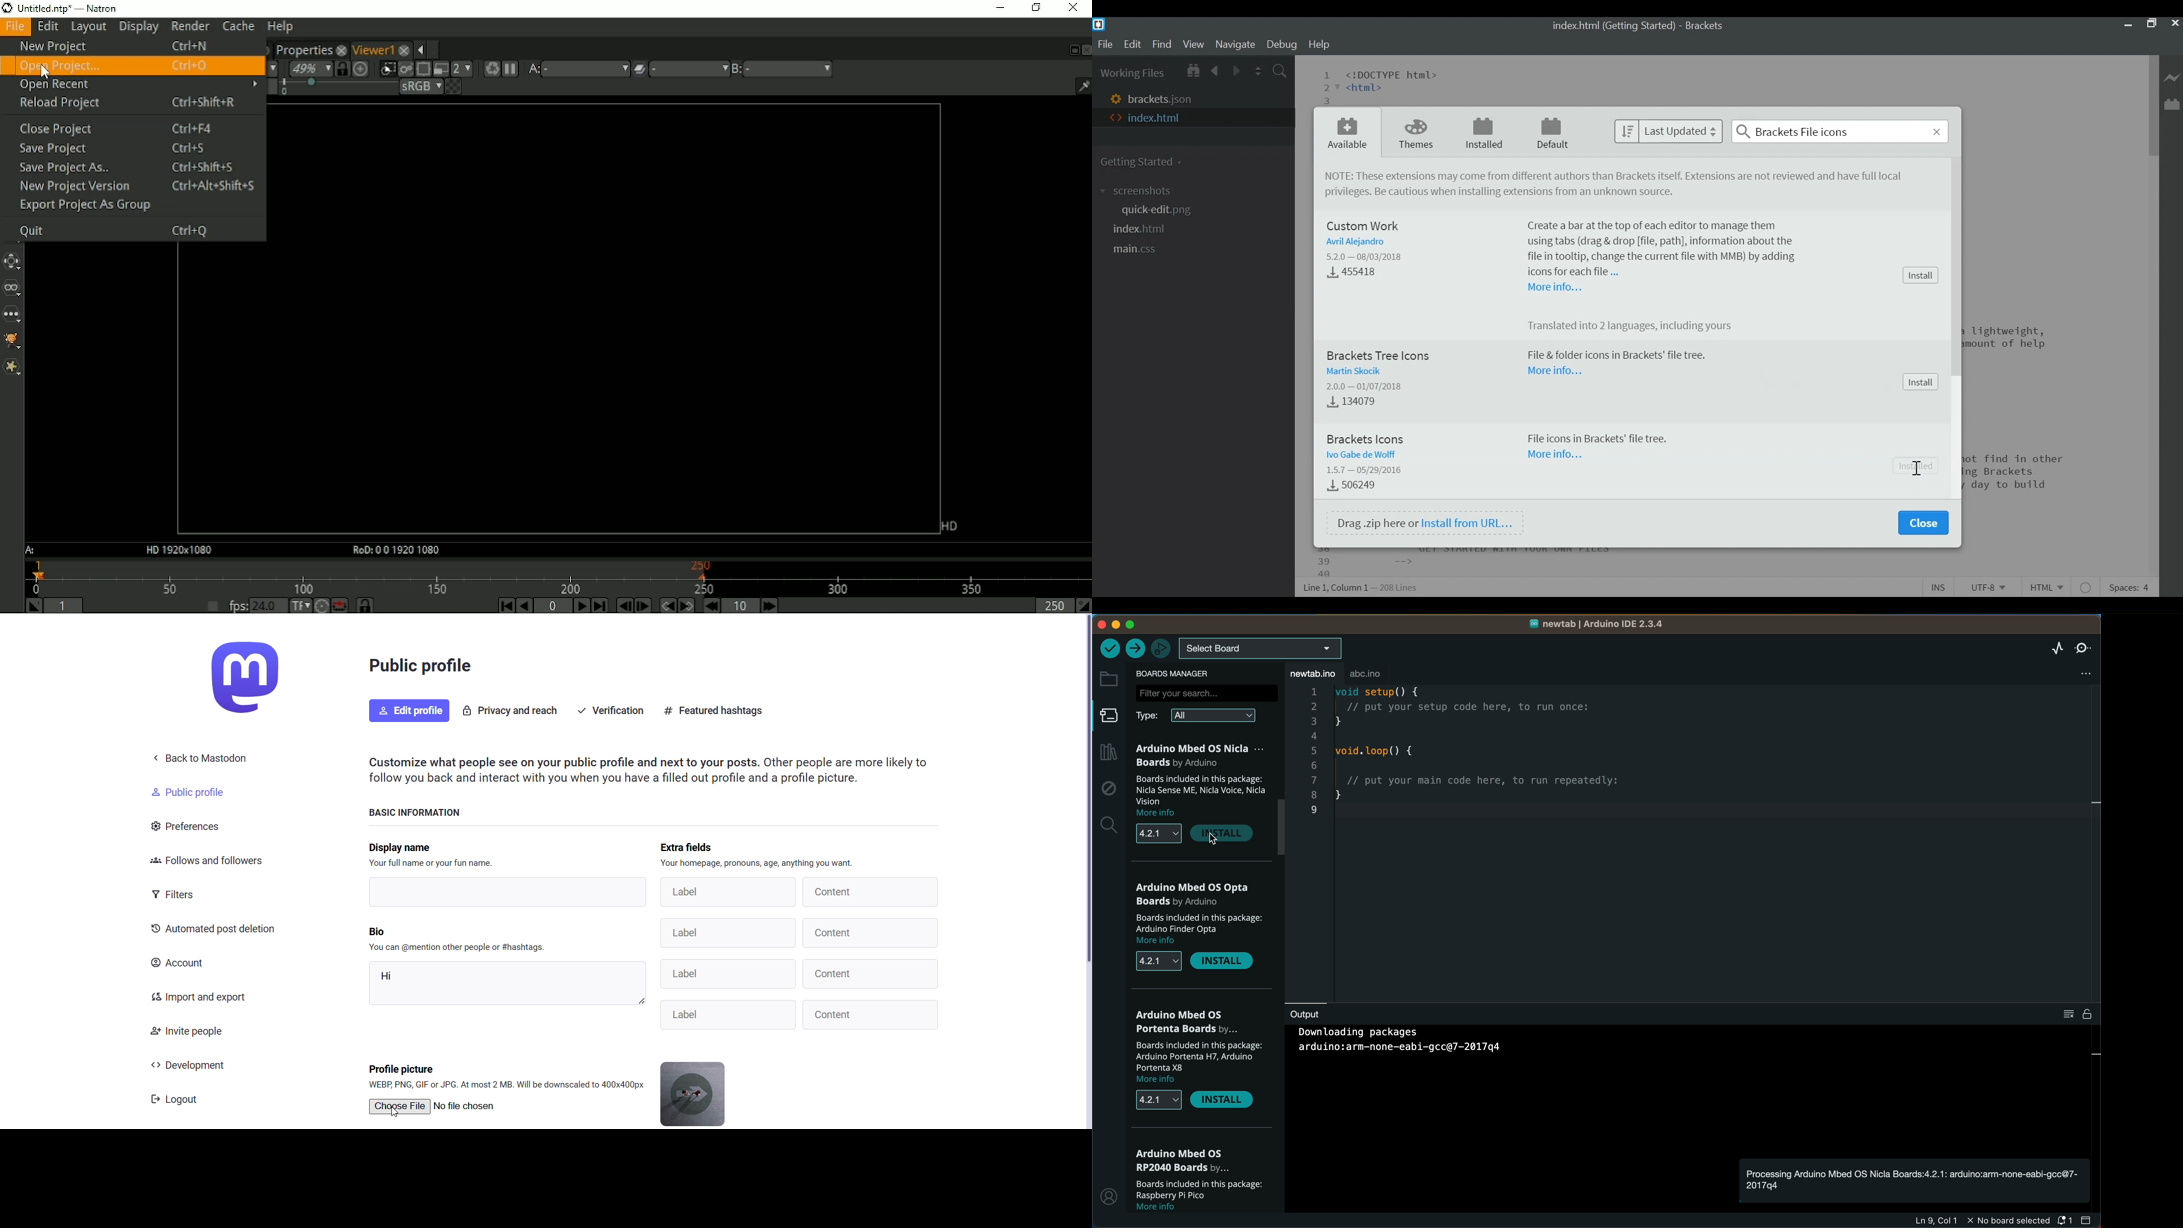 The height and width of the screenshot is (1232, 2184). What do you see at coordinates (397, 1107) in the screenshot?
I see `choose file` at bounding box center [397, 1107].